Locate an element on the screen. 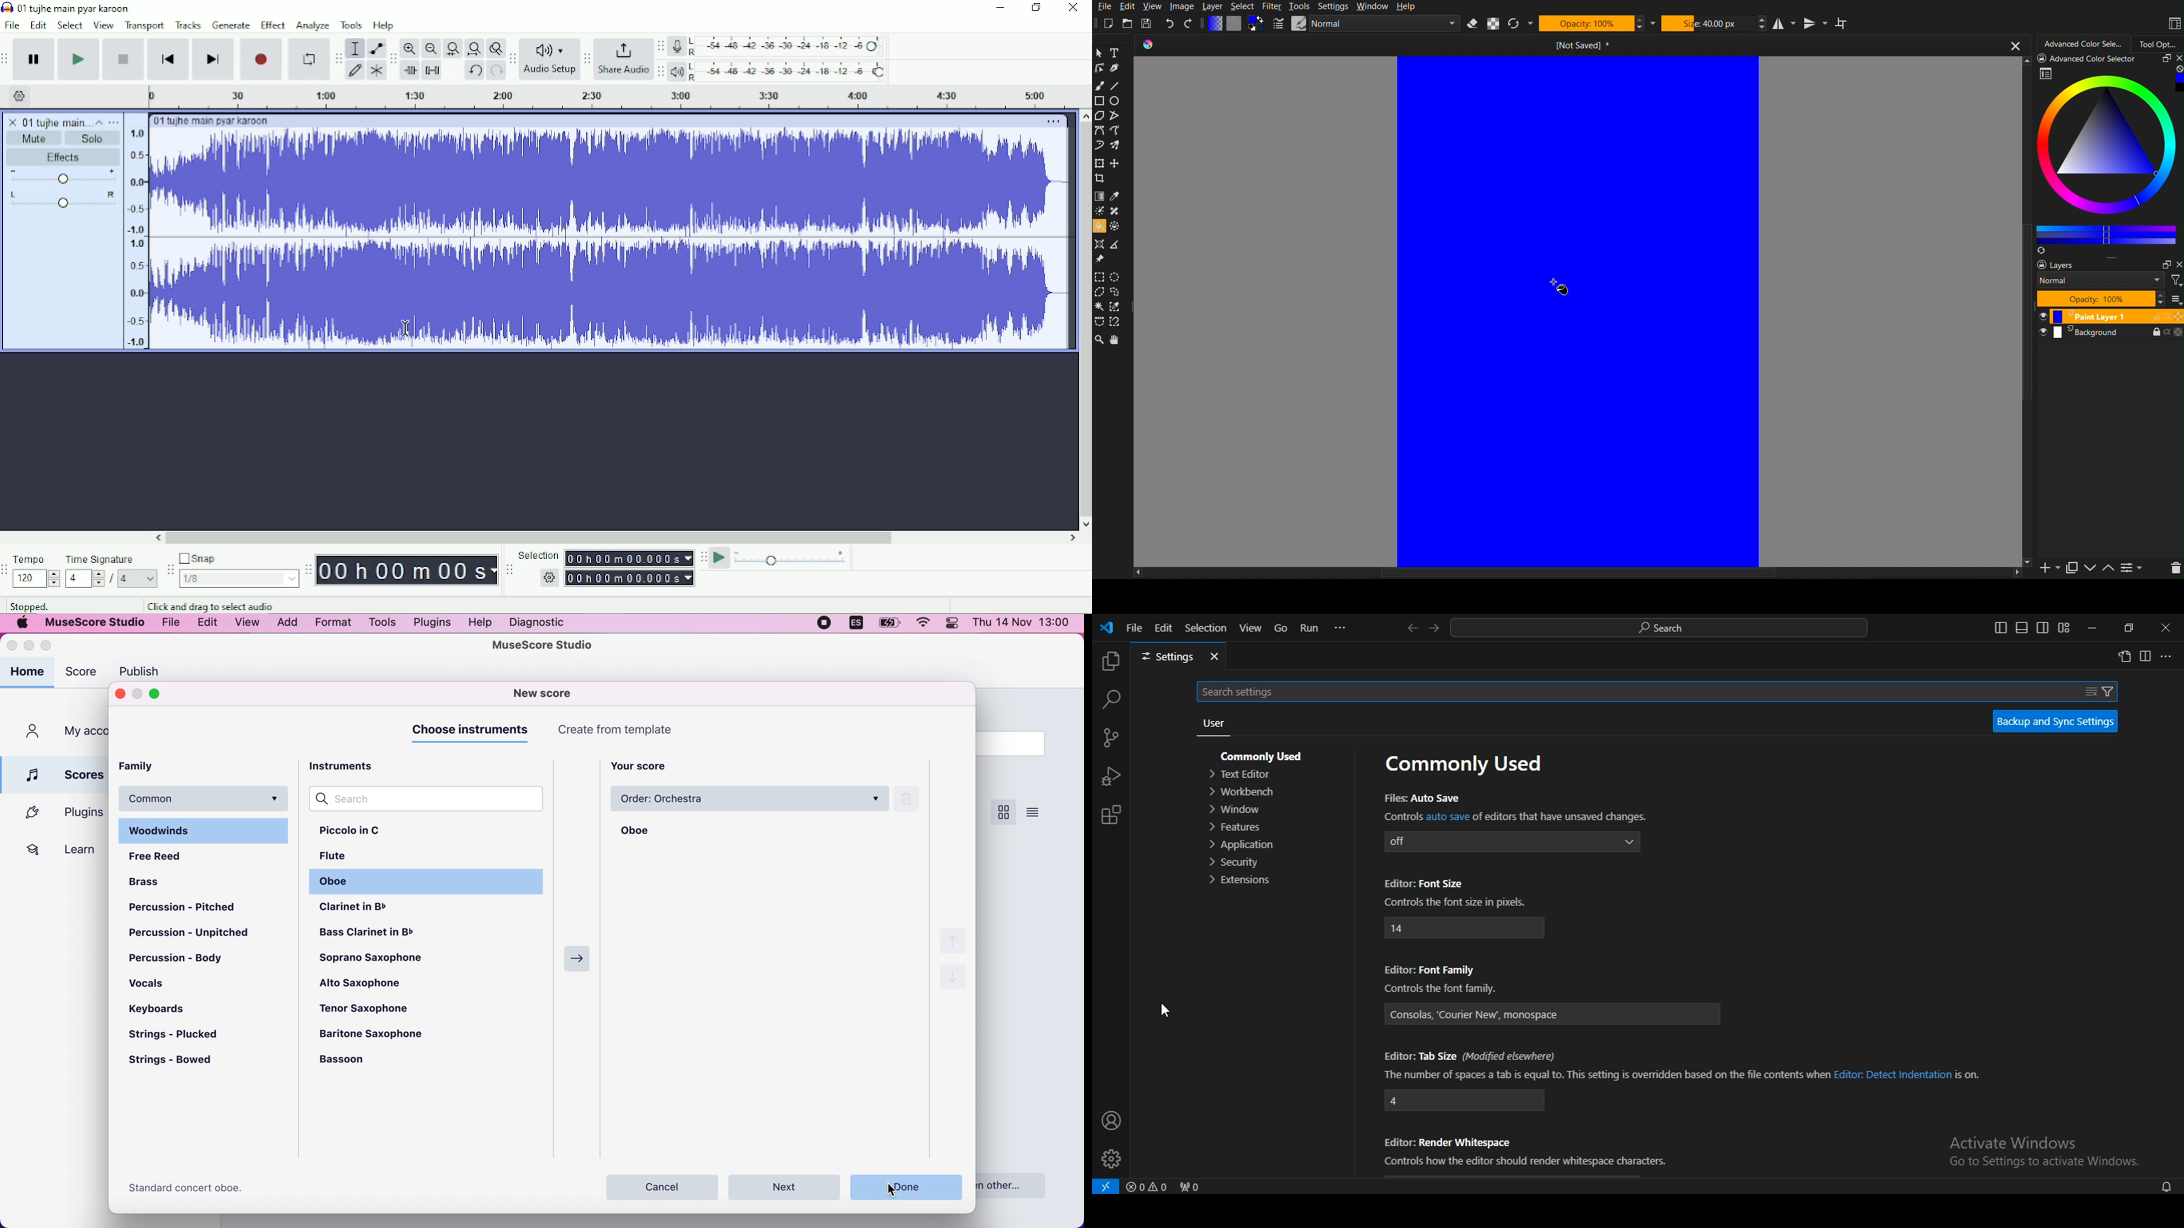  tenor saxophone is located at coordinates (377, 1008).